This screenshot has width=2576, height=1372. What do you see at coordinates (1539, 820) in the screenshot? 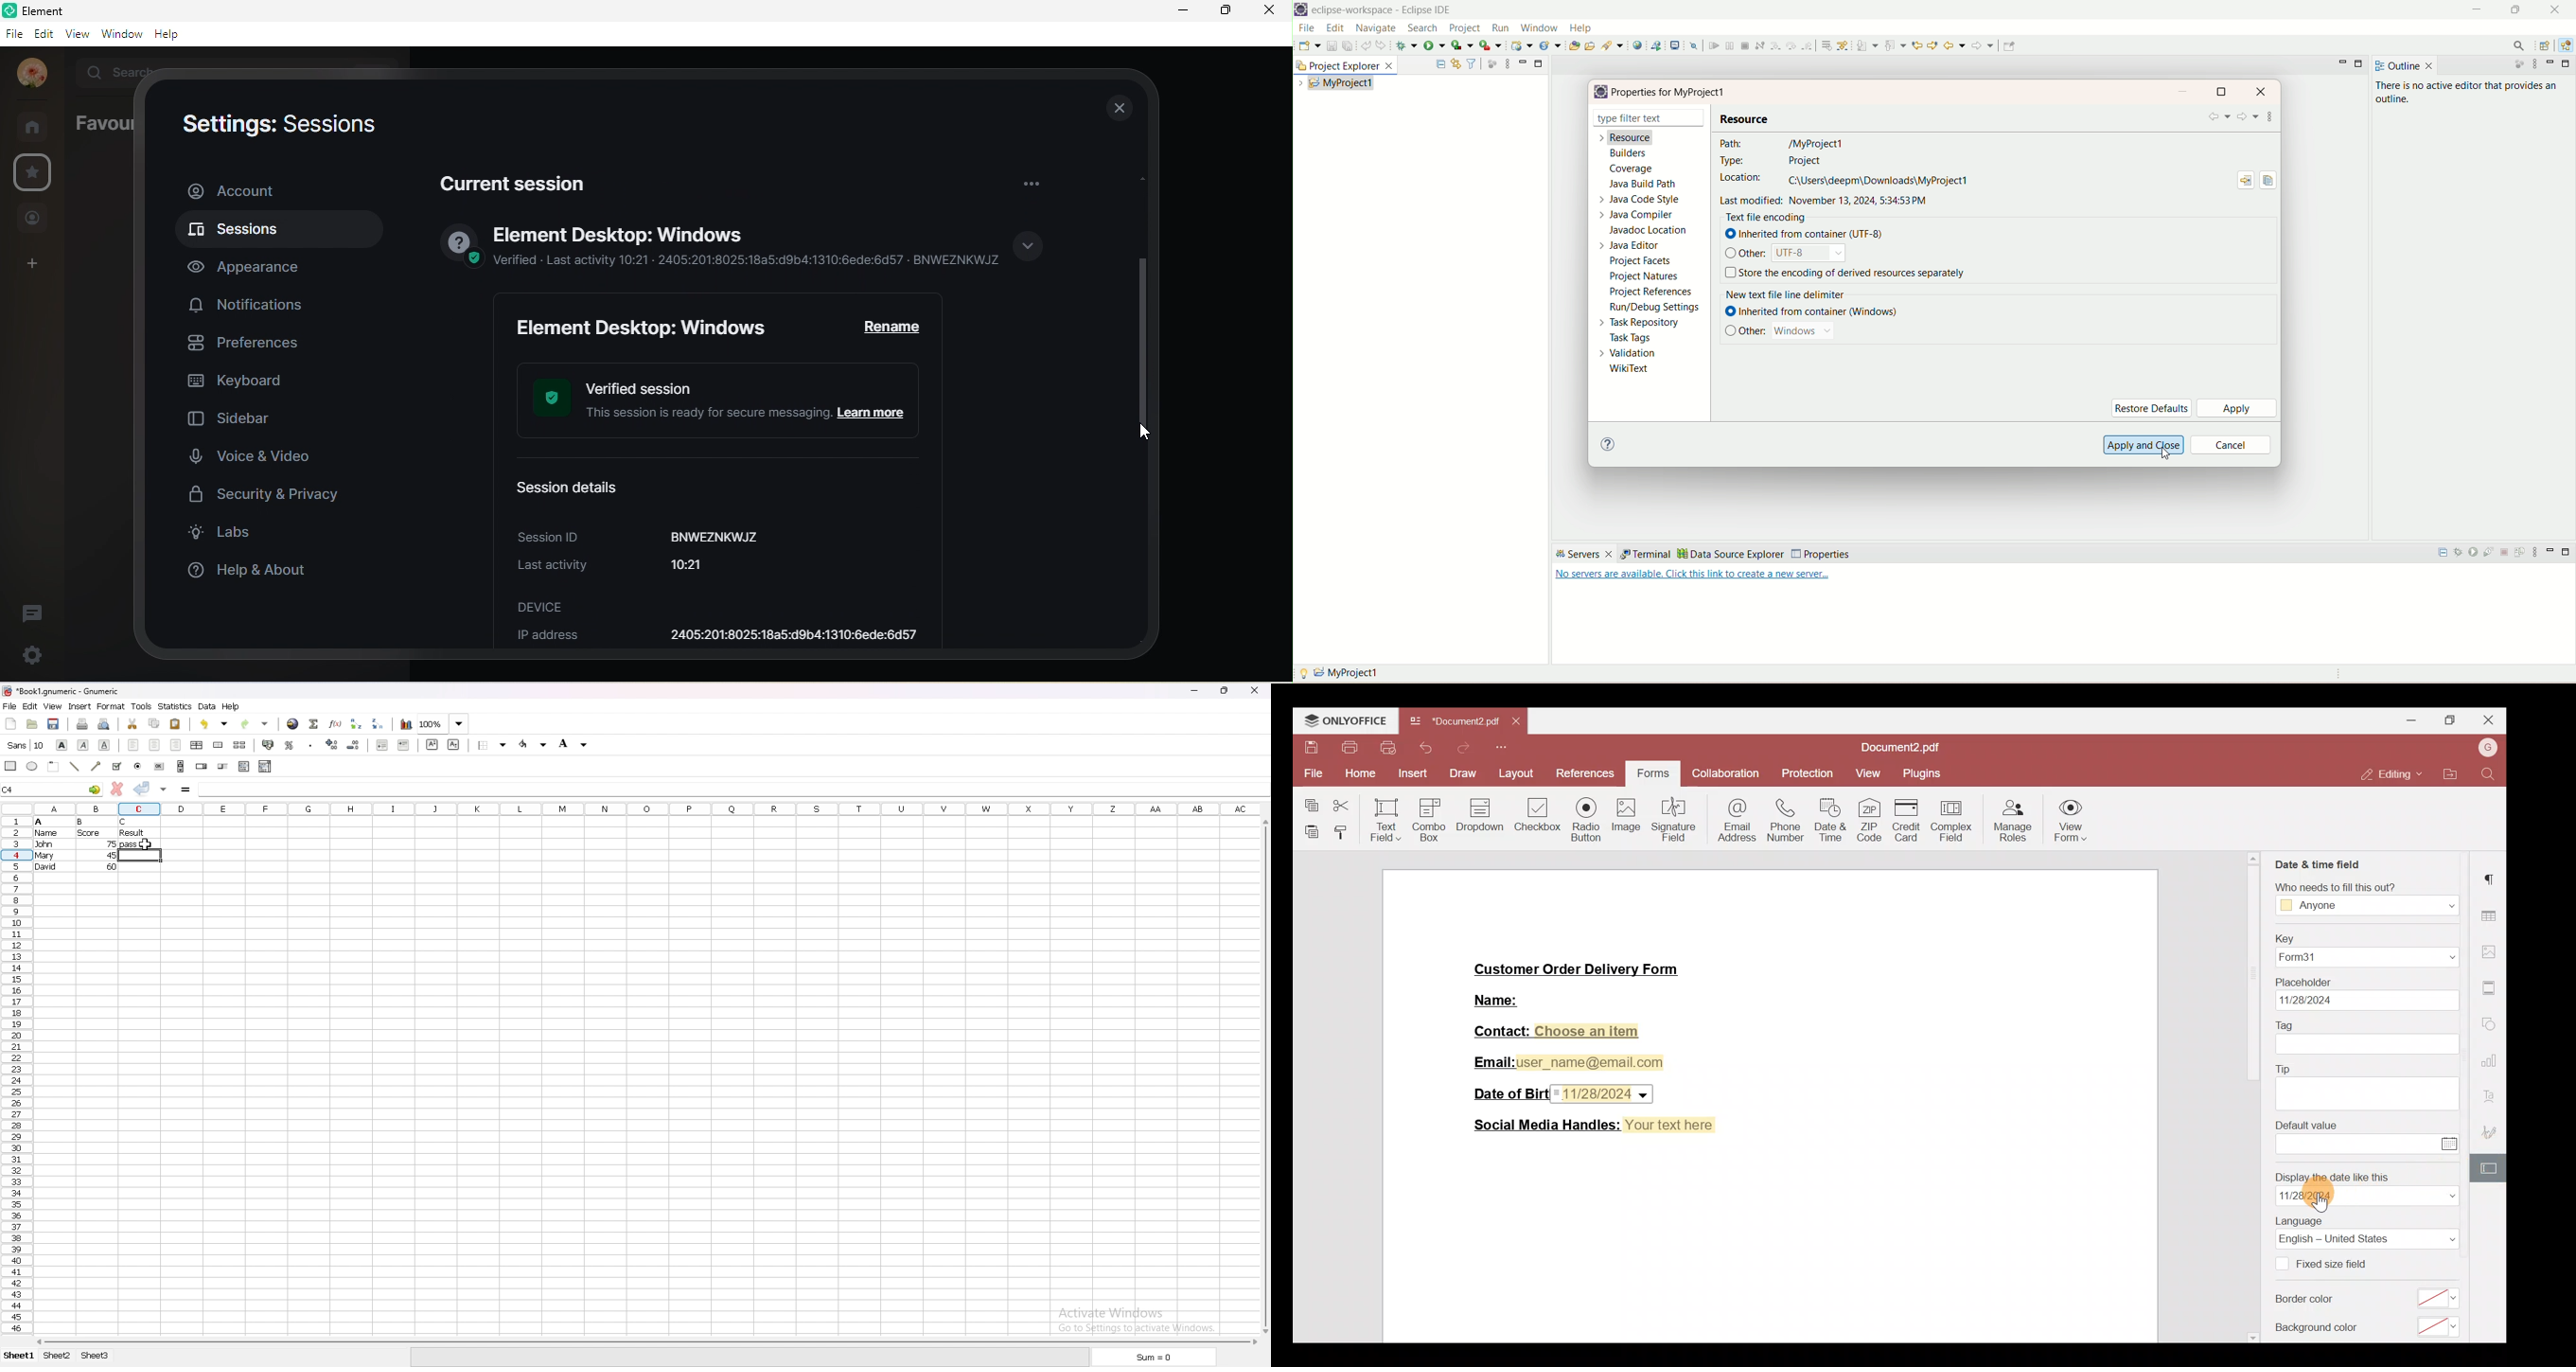
I see `Checkbox` at bounding box center [1539, 820].